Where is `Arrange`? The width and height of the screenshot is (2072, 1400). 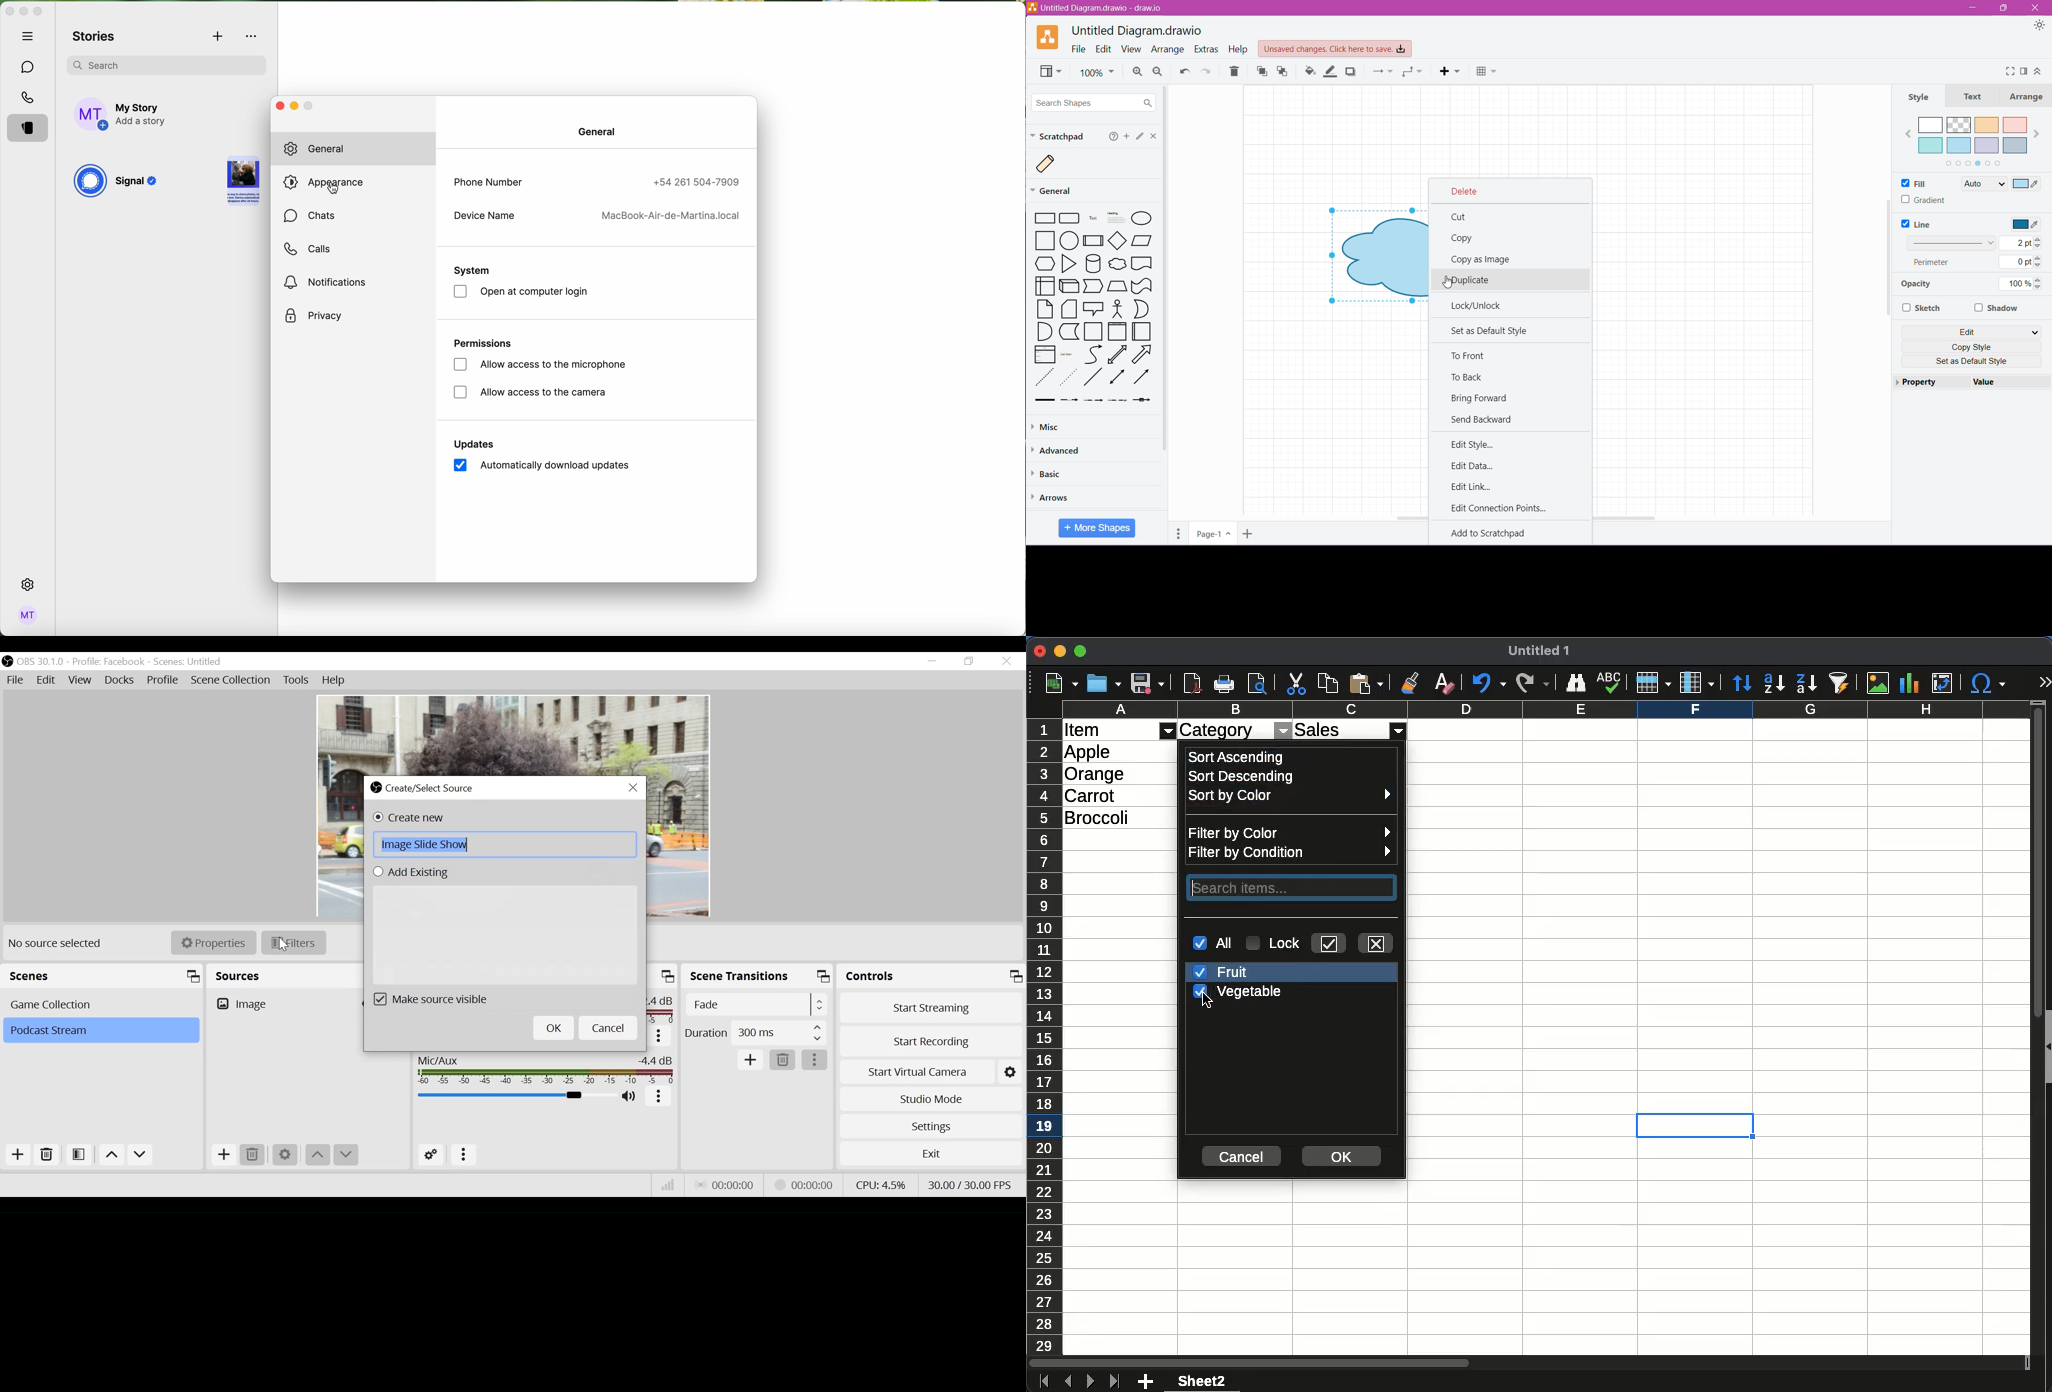
Arrange is located at coordinates (1169, 50).